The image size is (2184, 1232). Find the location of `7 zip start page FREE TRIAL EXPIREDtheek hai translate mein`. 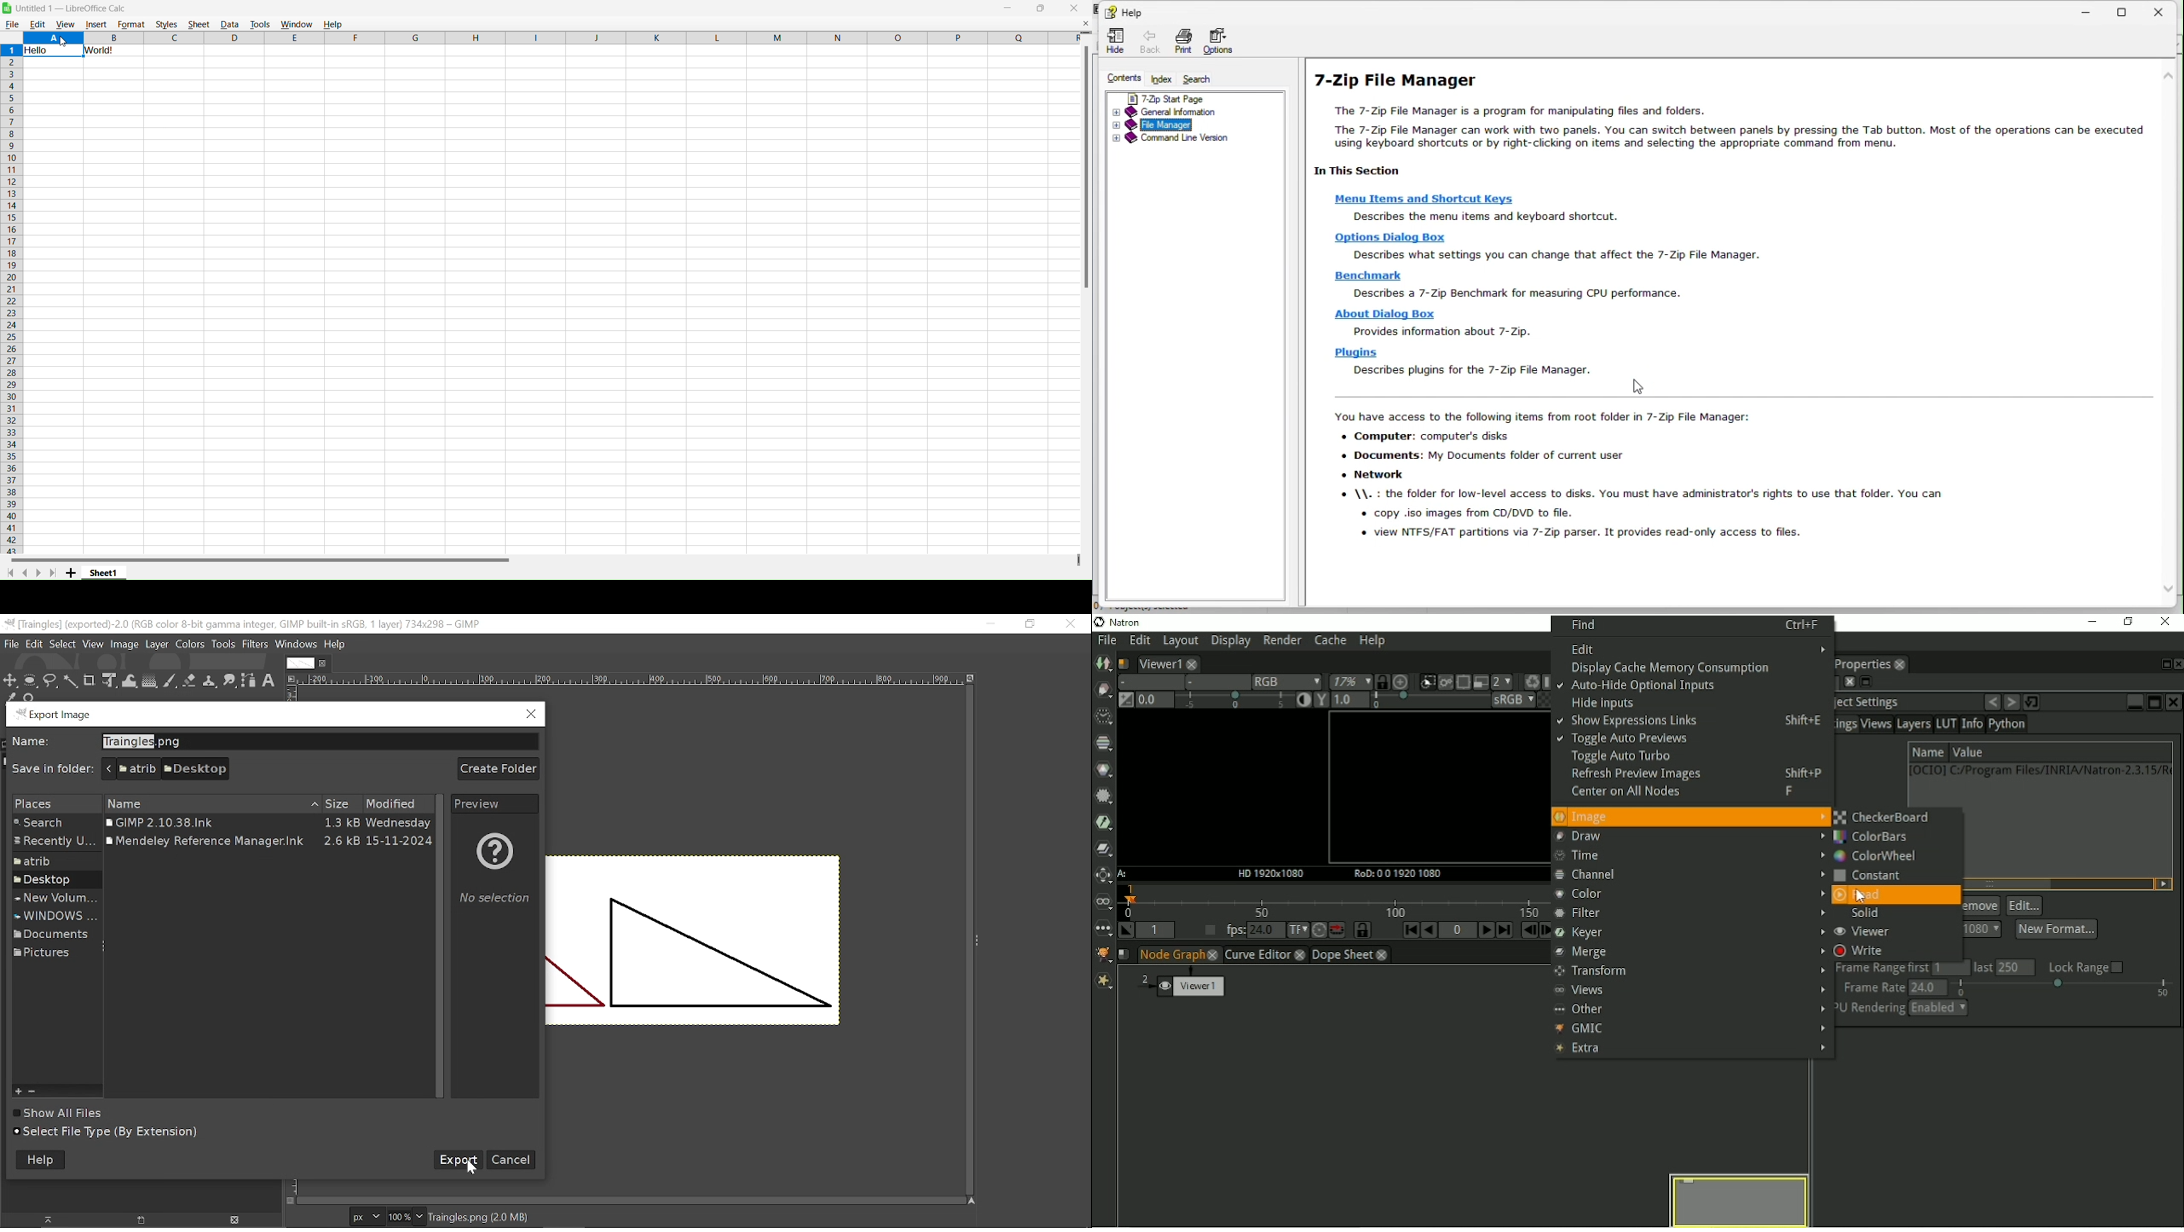

7 zip start page FREE TRIAL EXPIREDtheek hai translate mein is located at coordinates (1194, 98).